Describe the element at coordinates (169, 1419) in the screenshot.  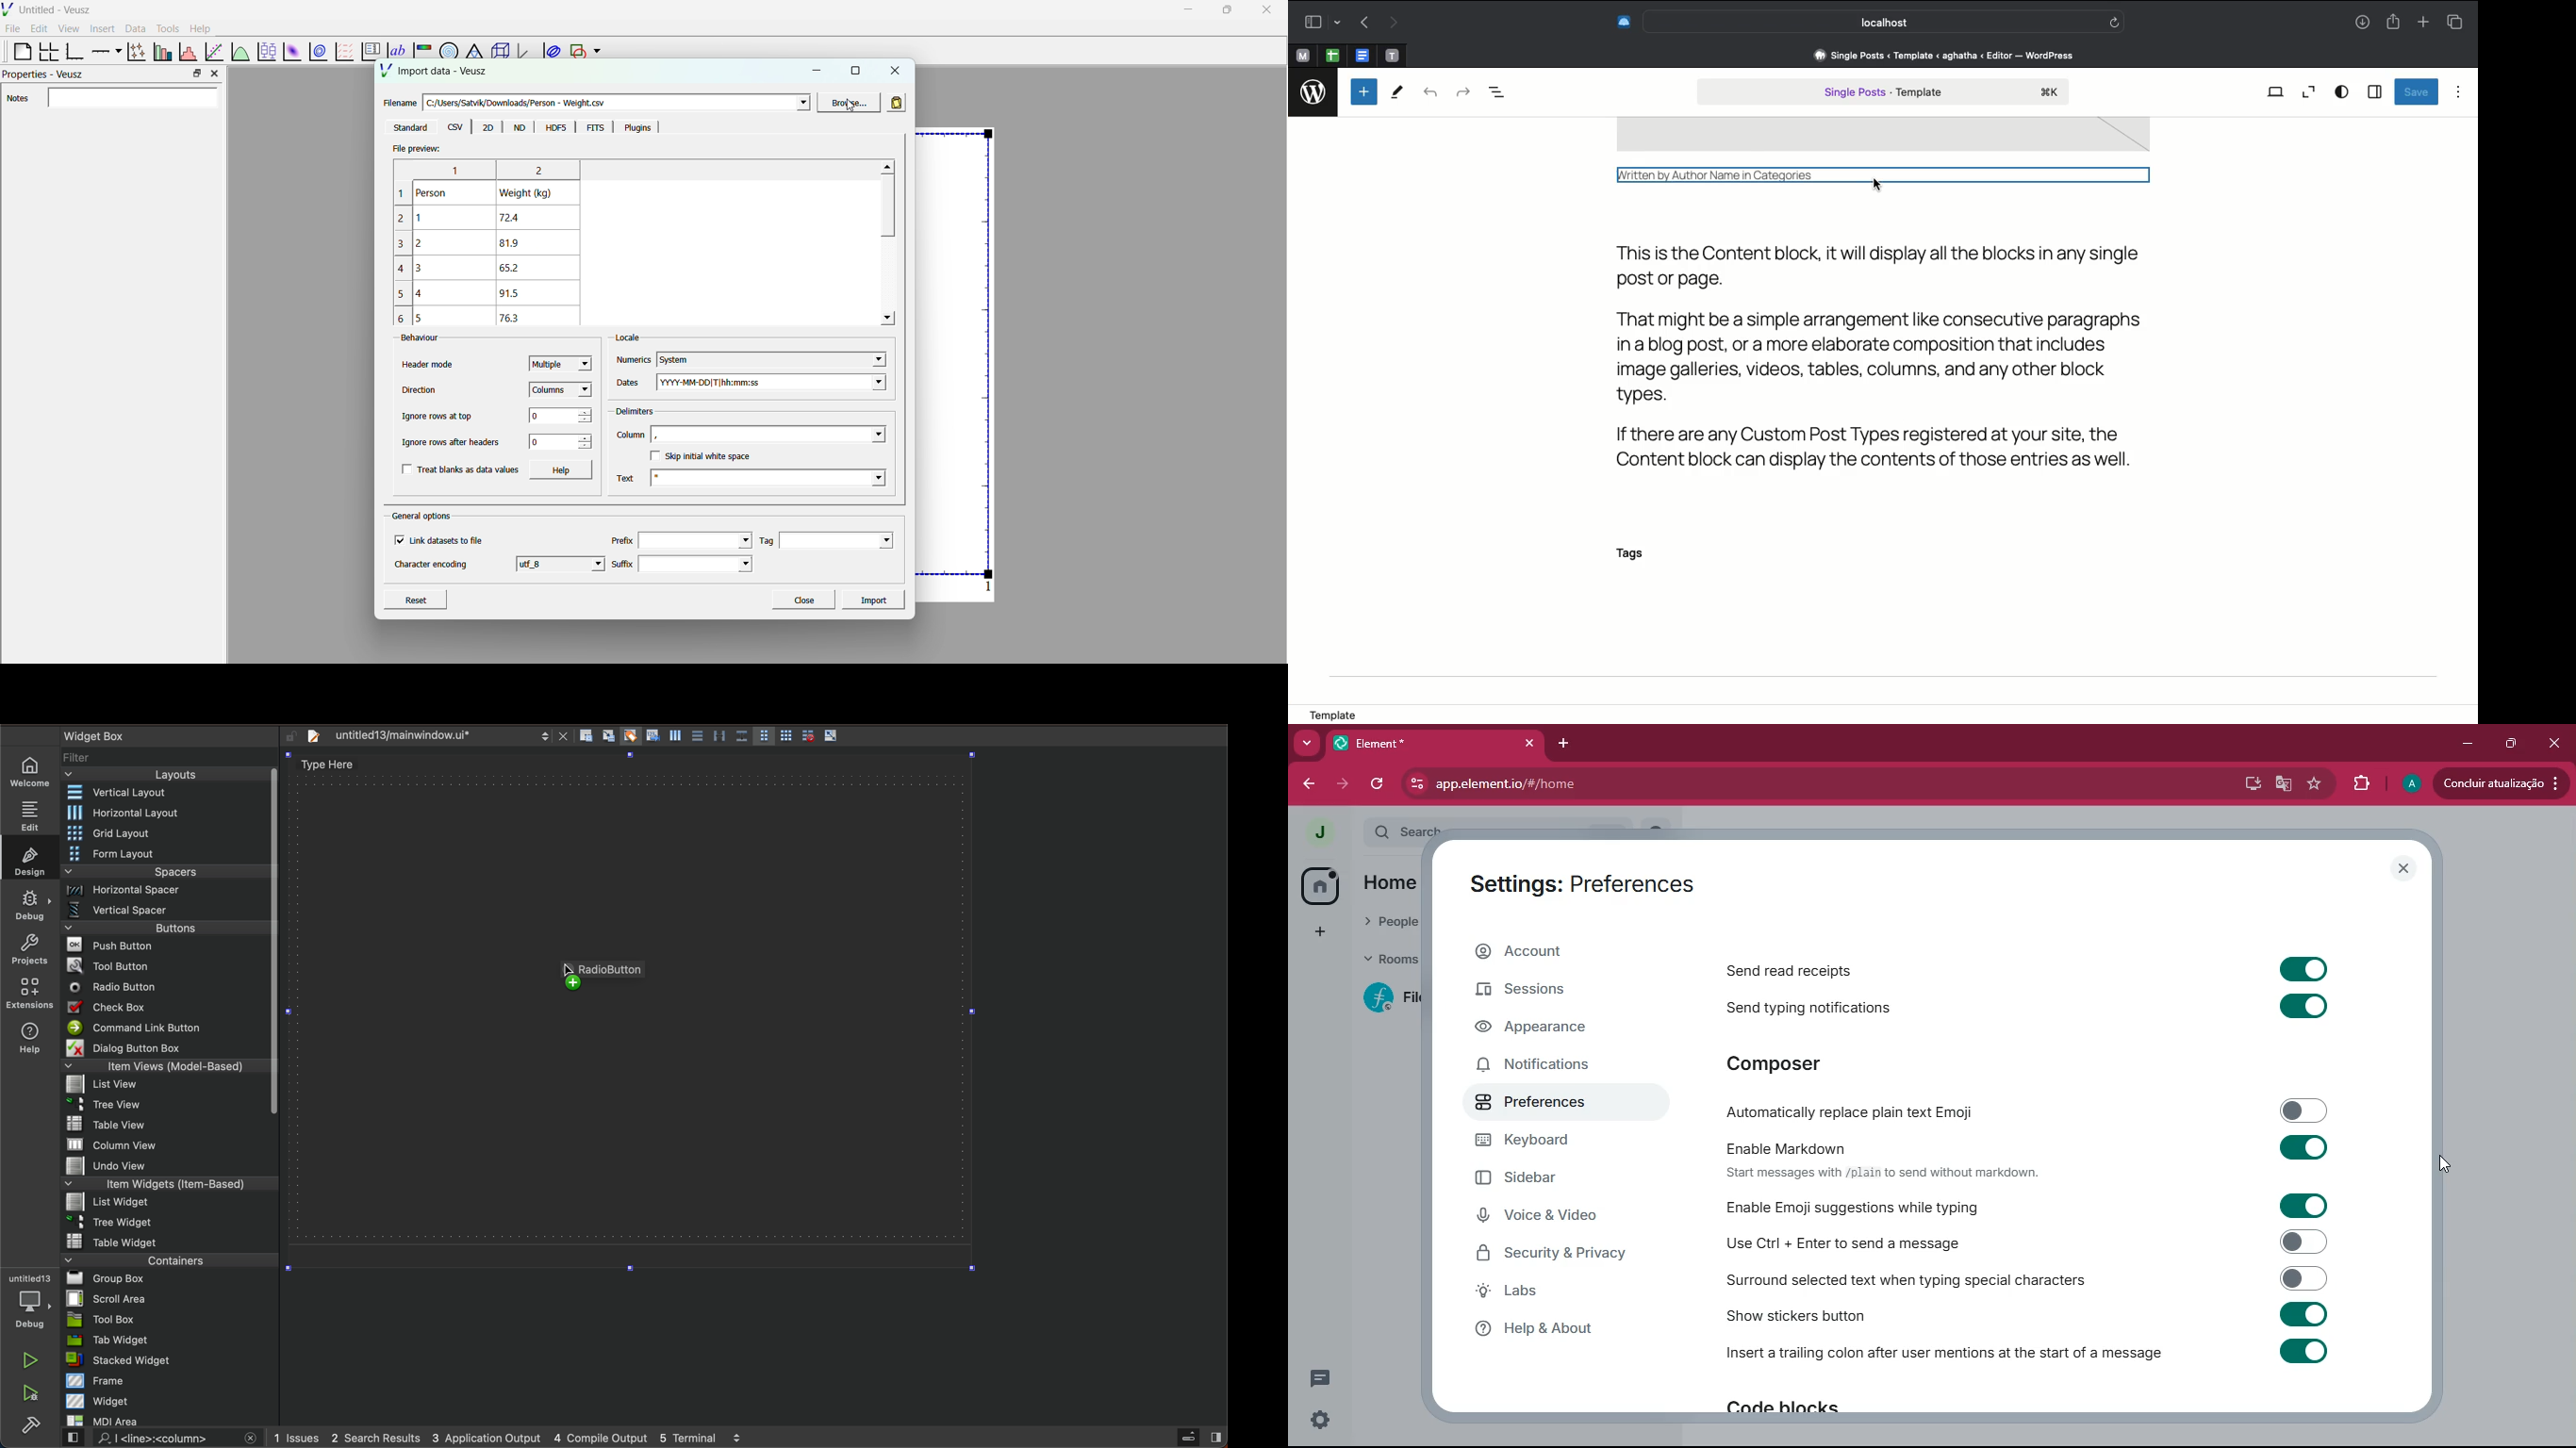
I see `mdi area` at that location.